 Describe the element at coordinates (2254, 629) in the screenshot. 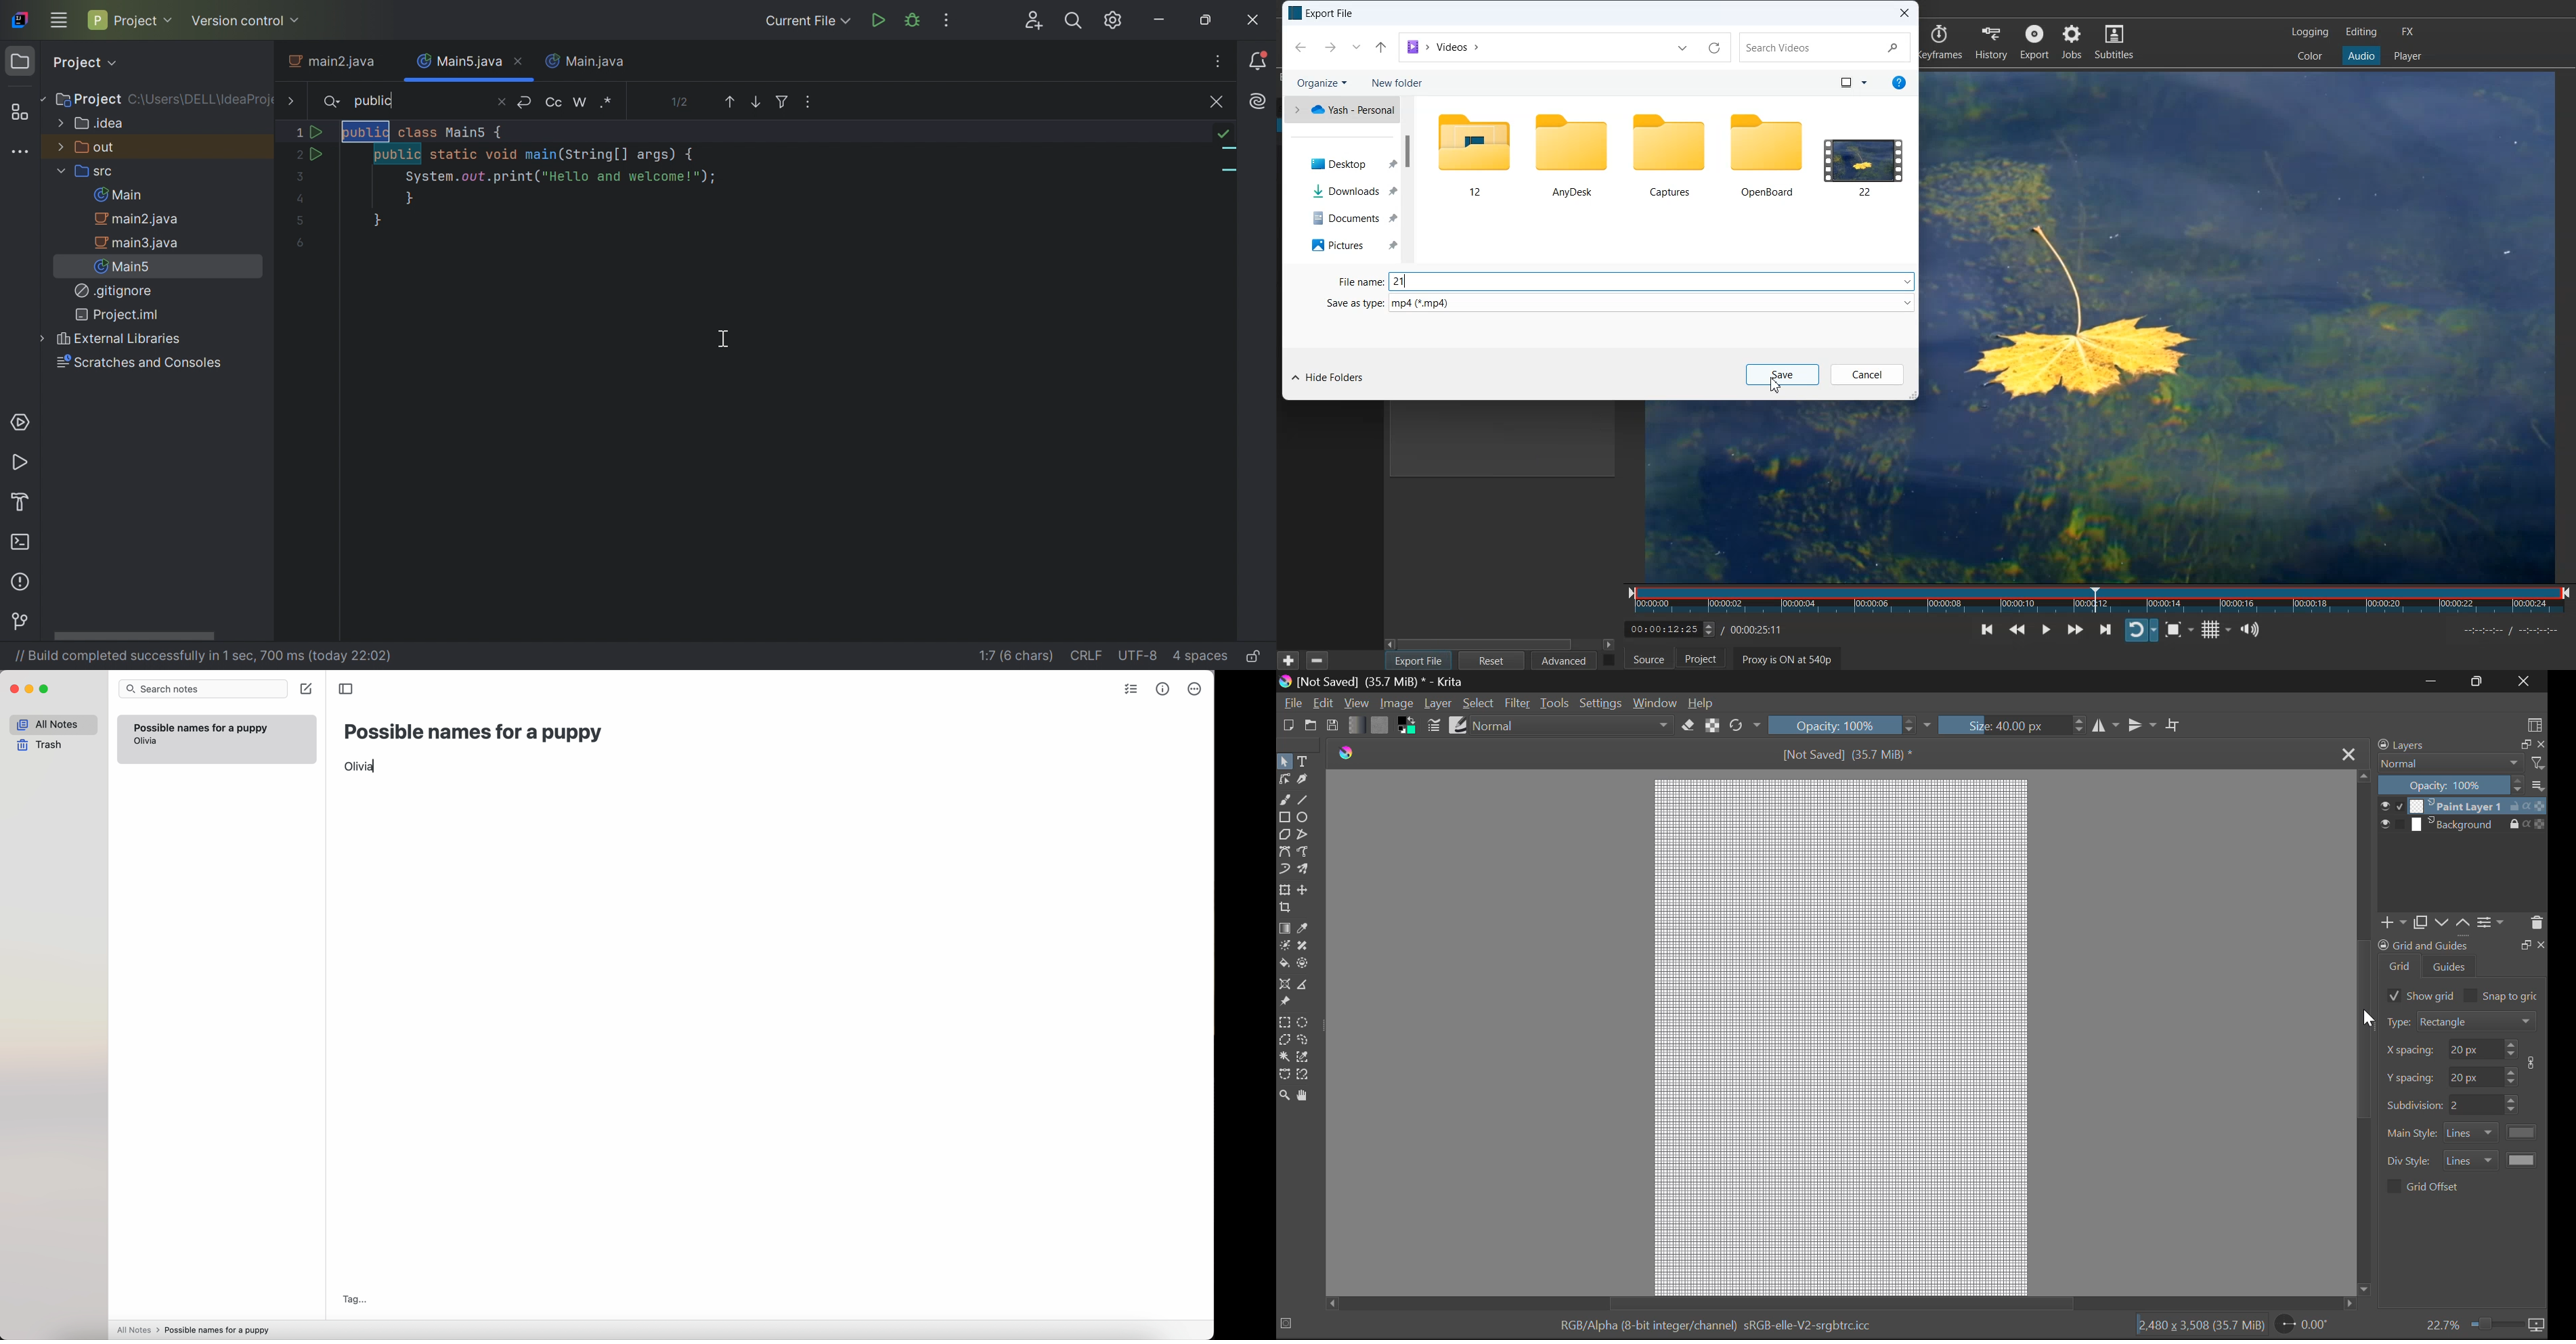

I see `Show the volume control` at that location.